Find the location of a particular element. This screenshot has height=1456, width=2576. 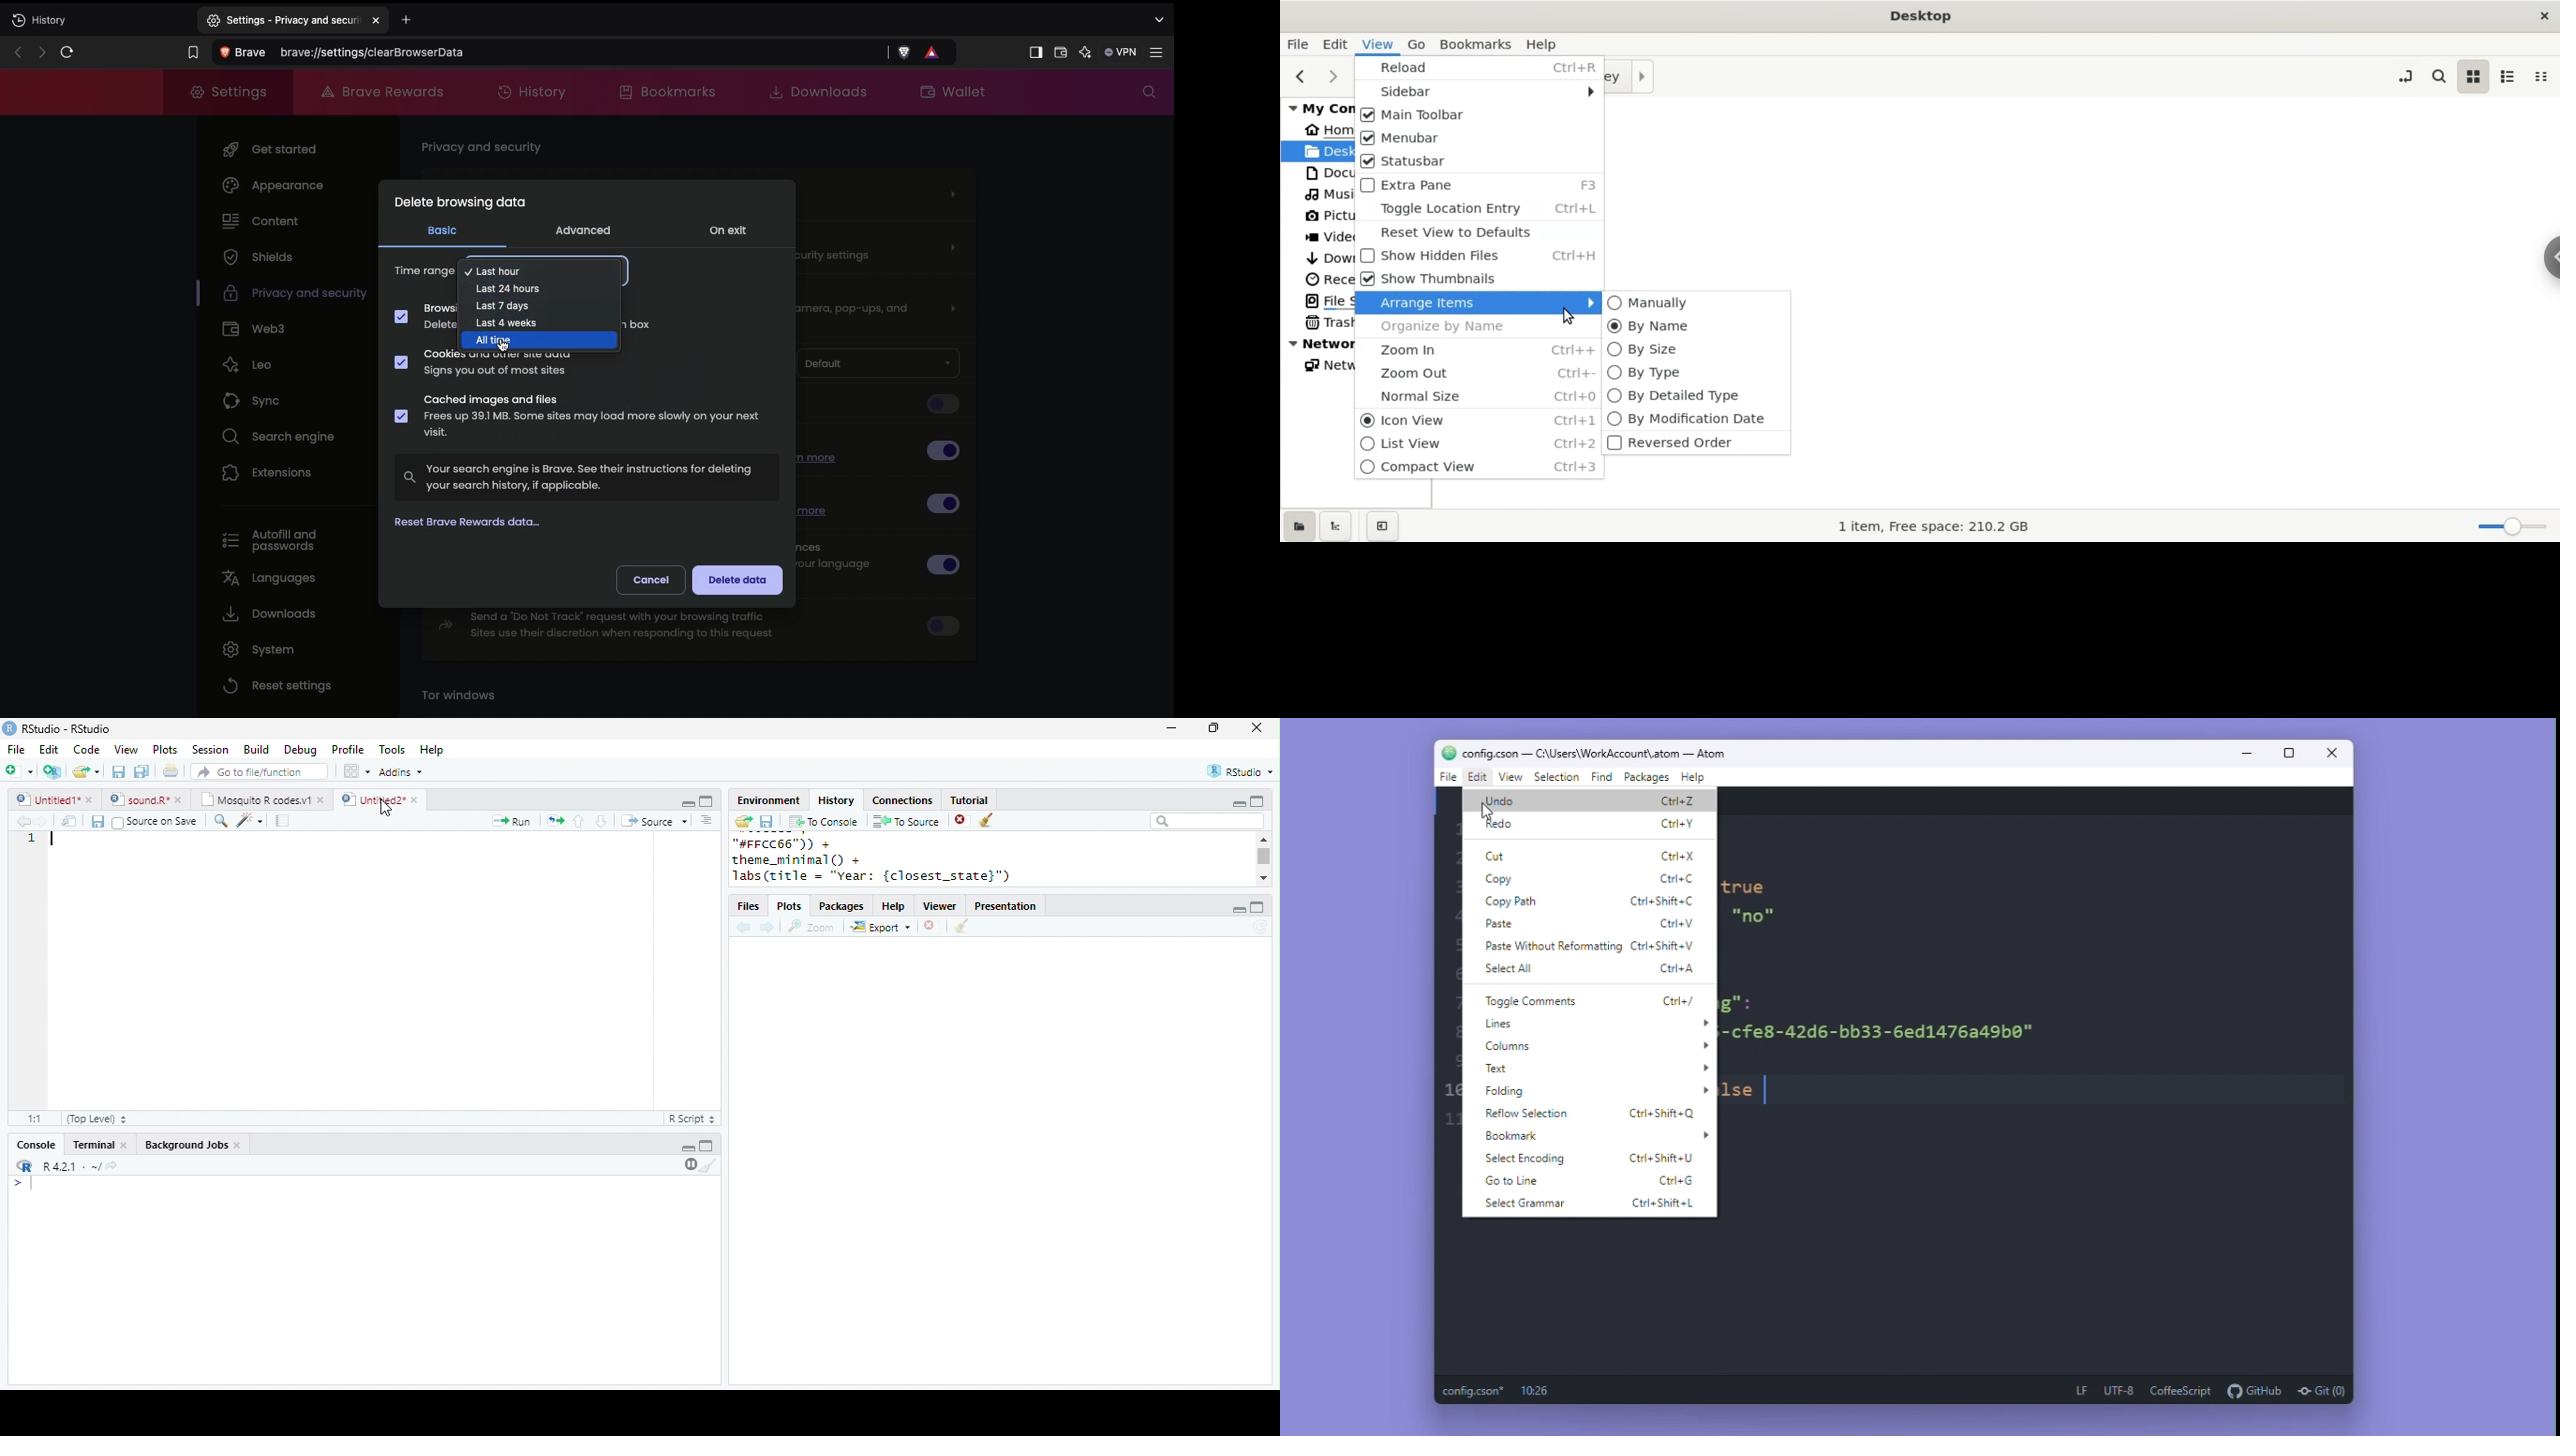

maximize is located at coordinates (1258, 907).